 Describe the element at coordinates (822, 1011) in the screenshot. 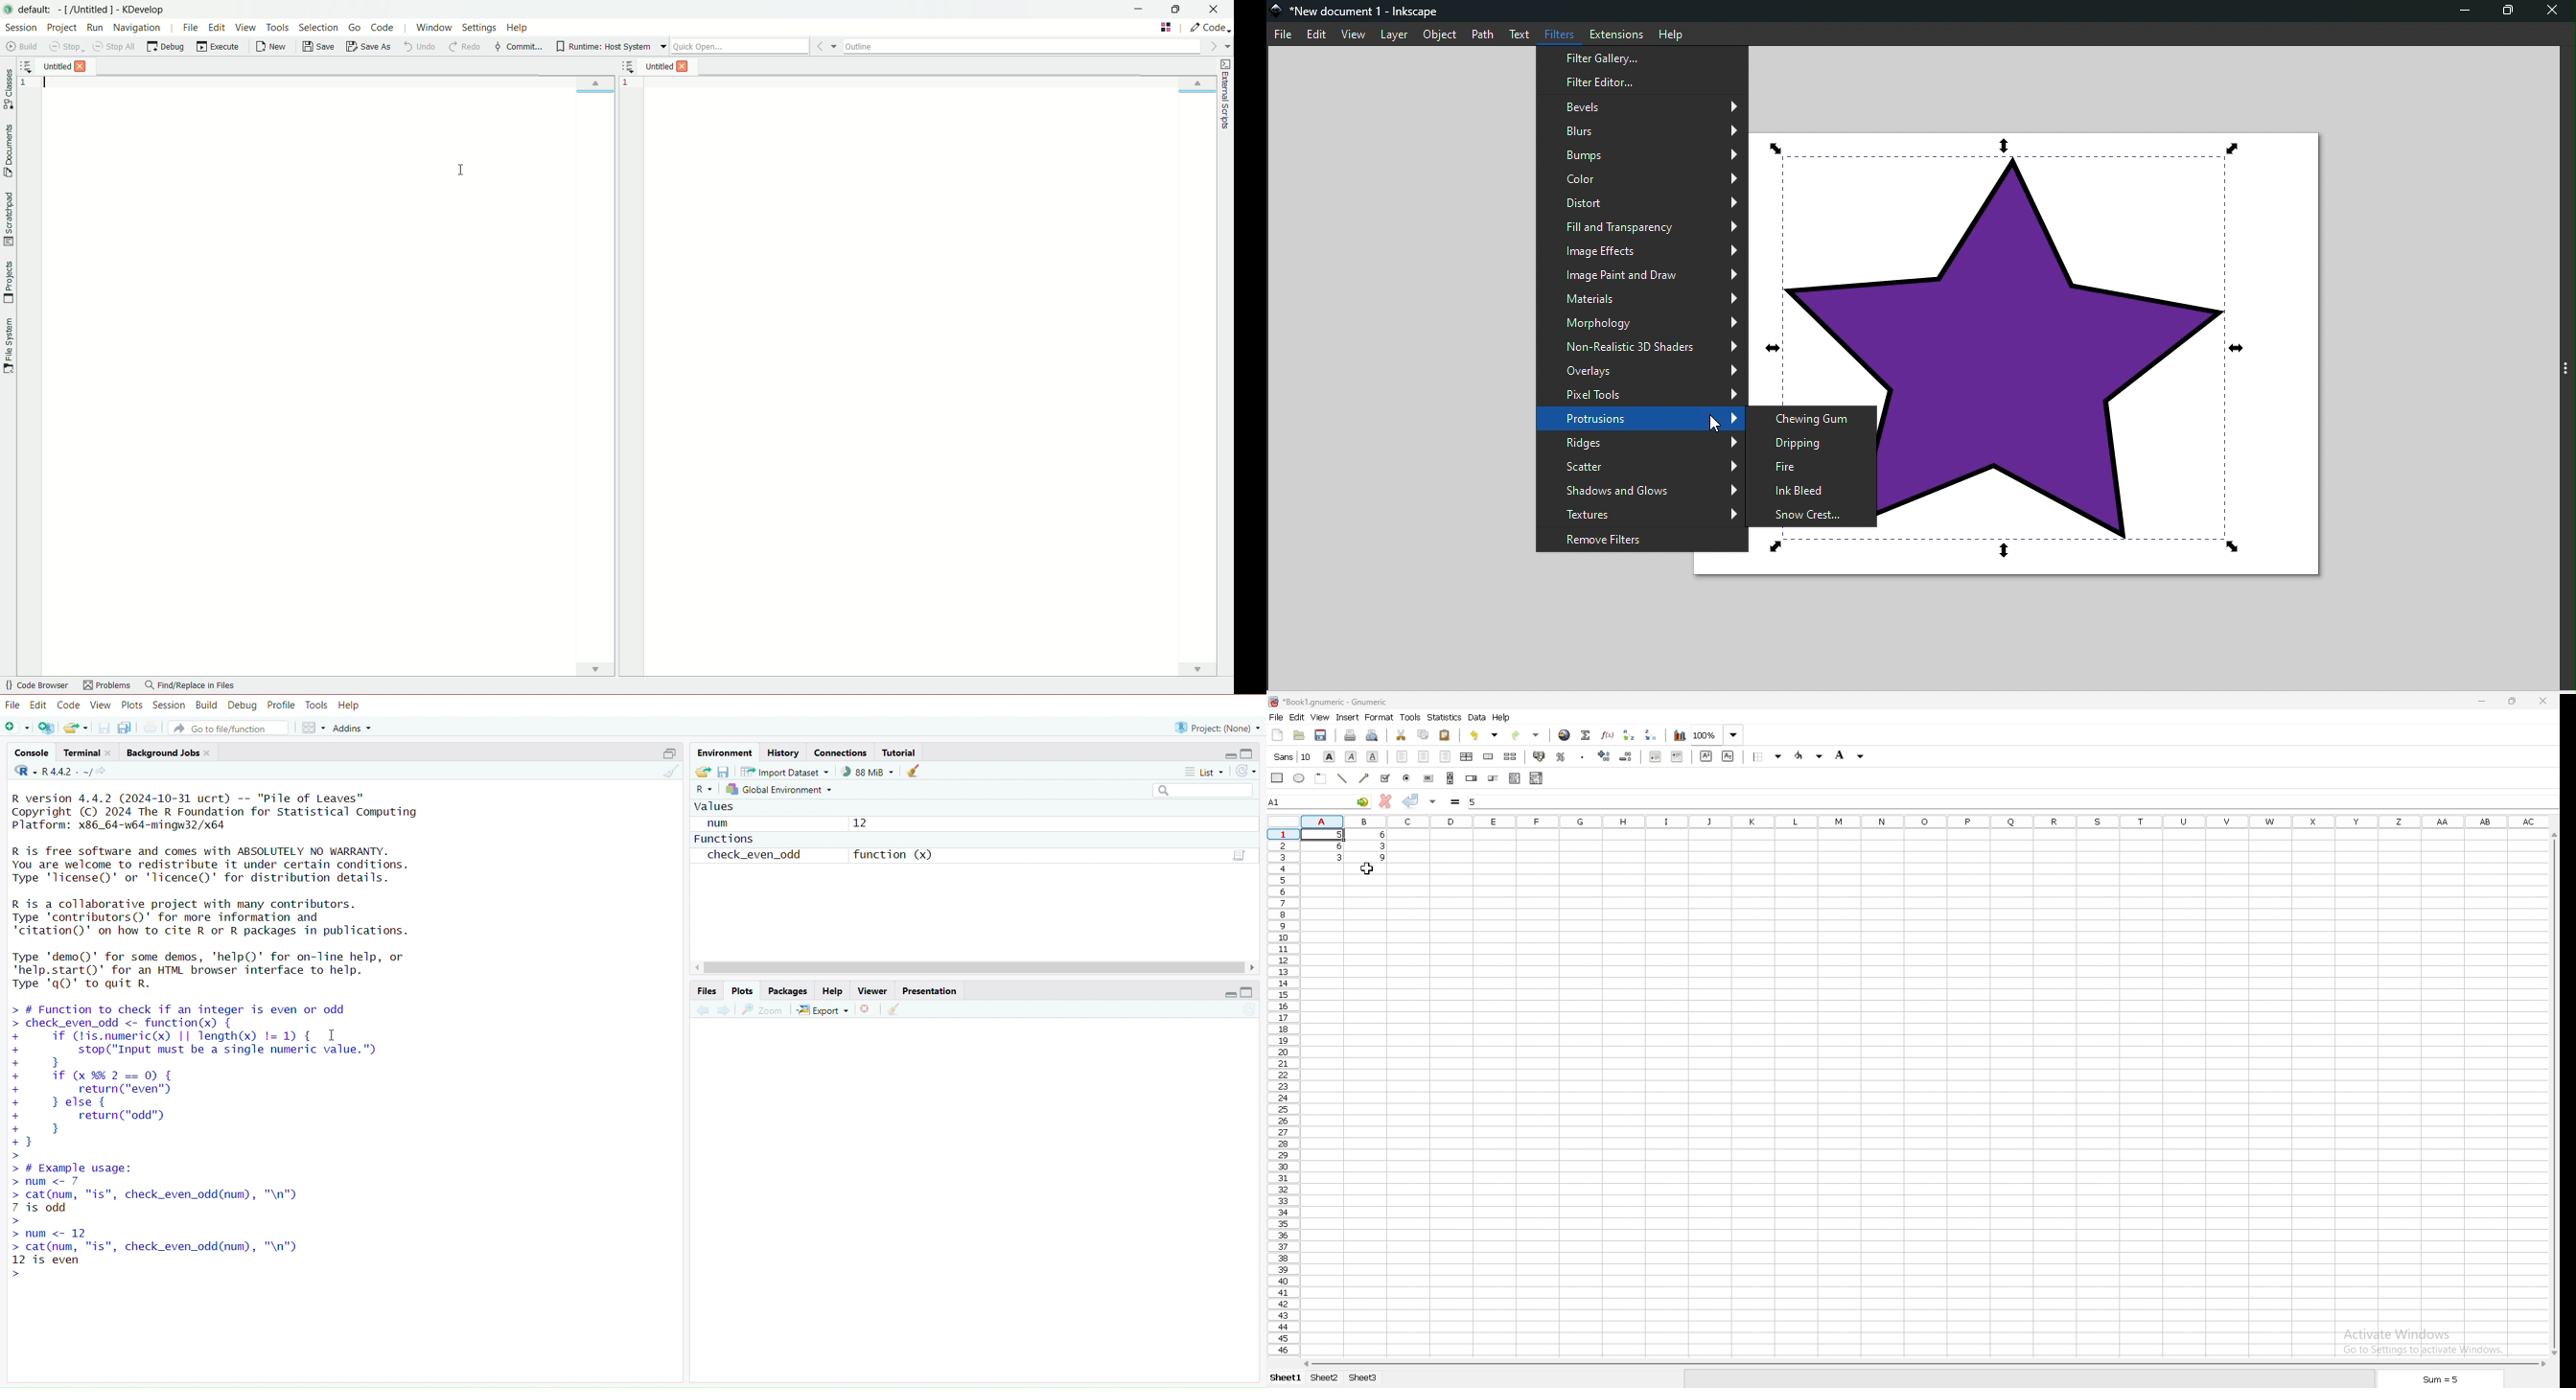

I see `export` at that location.